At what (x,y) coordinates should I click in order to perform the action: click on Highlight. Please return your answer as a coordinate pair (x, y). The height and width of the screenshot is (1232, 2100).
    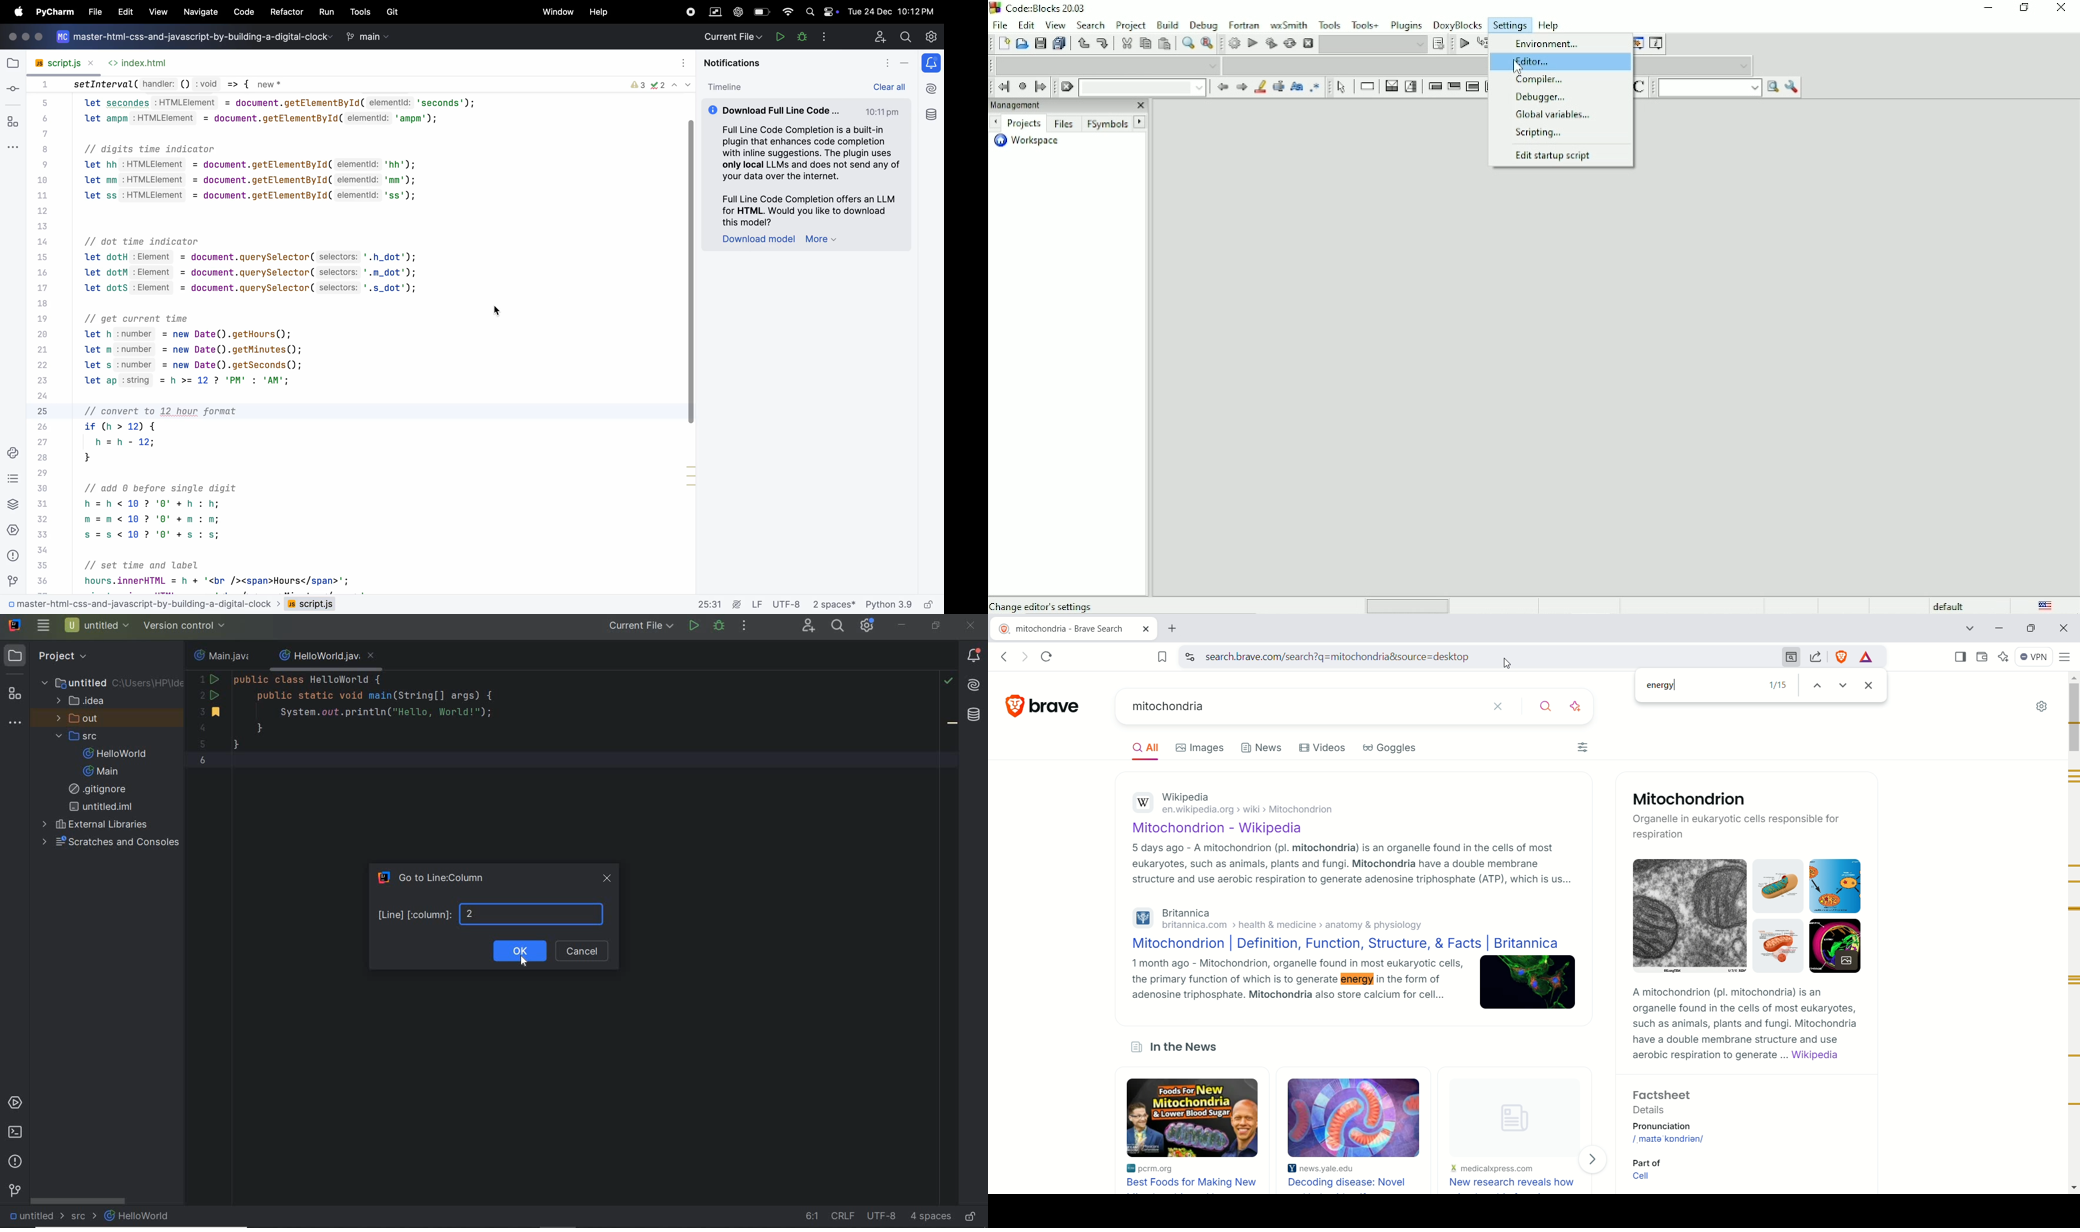
    Looking at the image, I should click on (1260, 87).